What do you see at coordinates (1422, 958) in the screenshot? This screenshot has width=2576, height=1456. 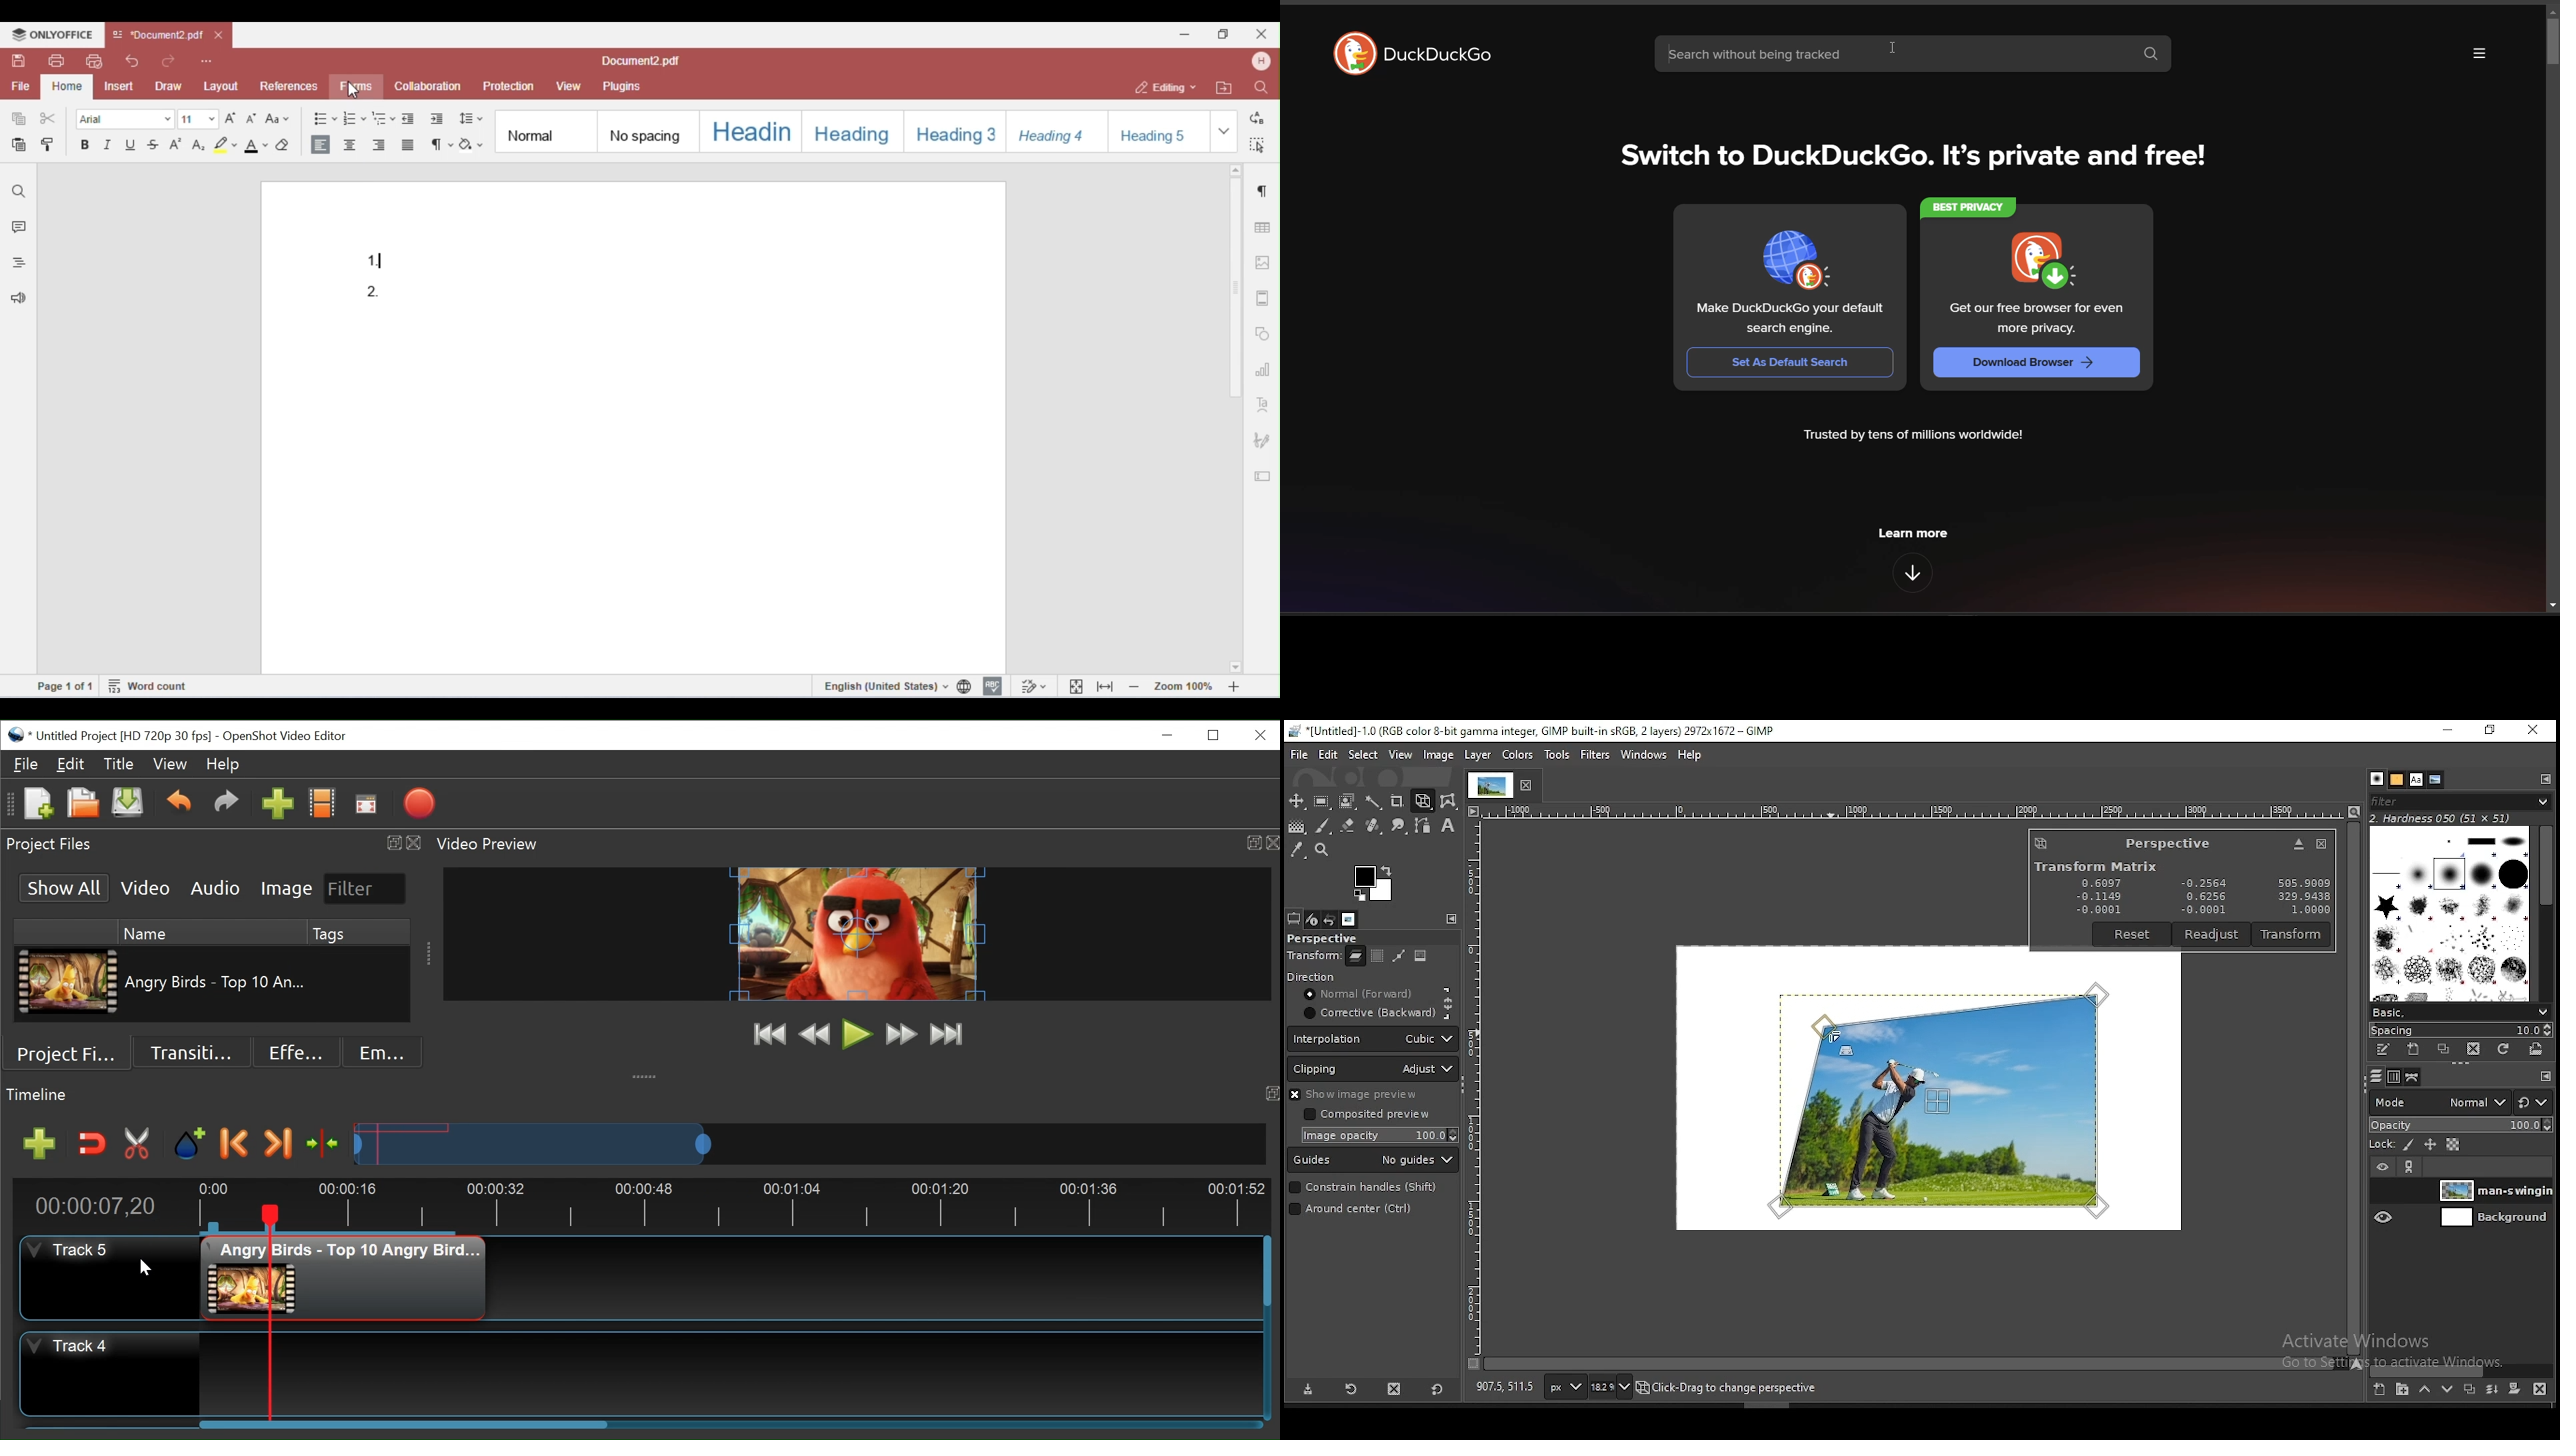 I see `image` at bounding box center [1422, 958].